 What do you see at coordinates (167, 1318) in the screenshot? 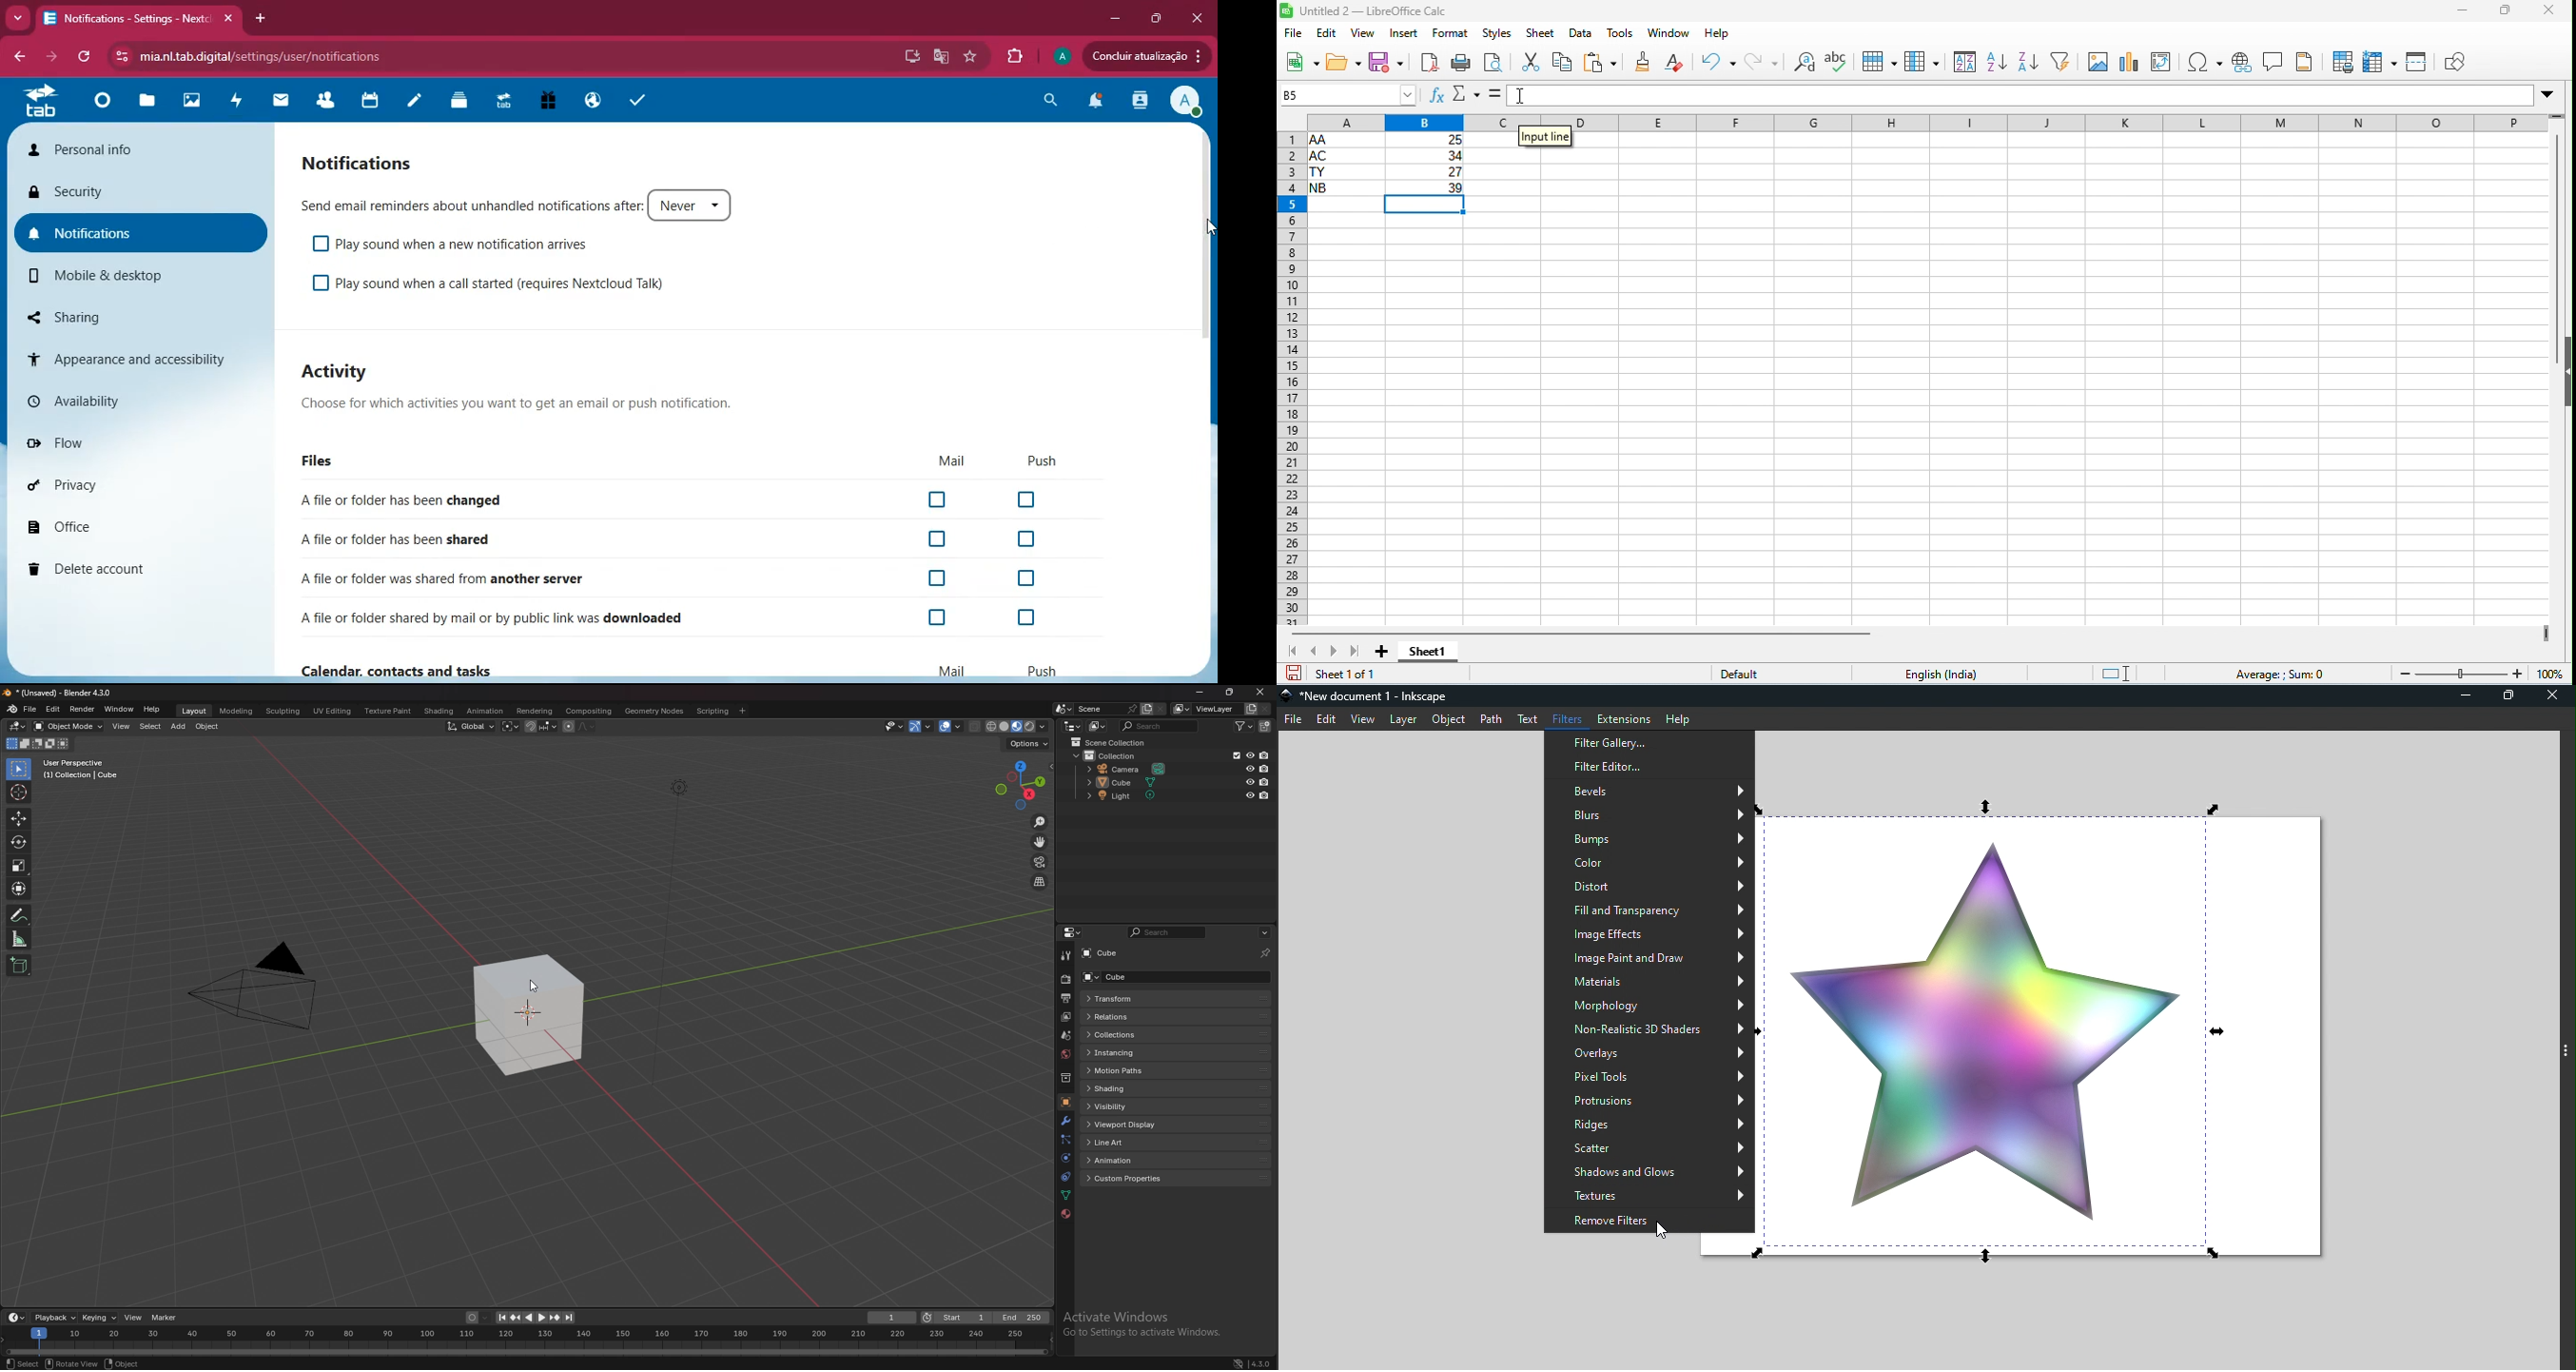
I see `marker` at bounding box center [167, 1318].